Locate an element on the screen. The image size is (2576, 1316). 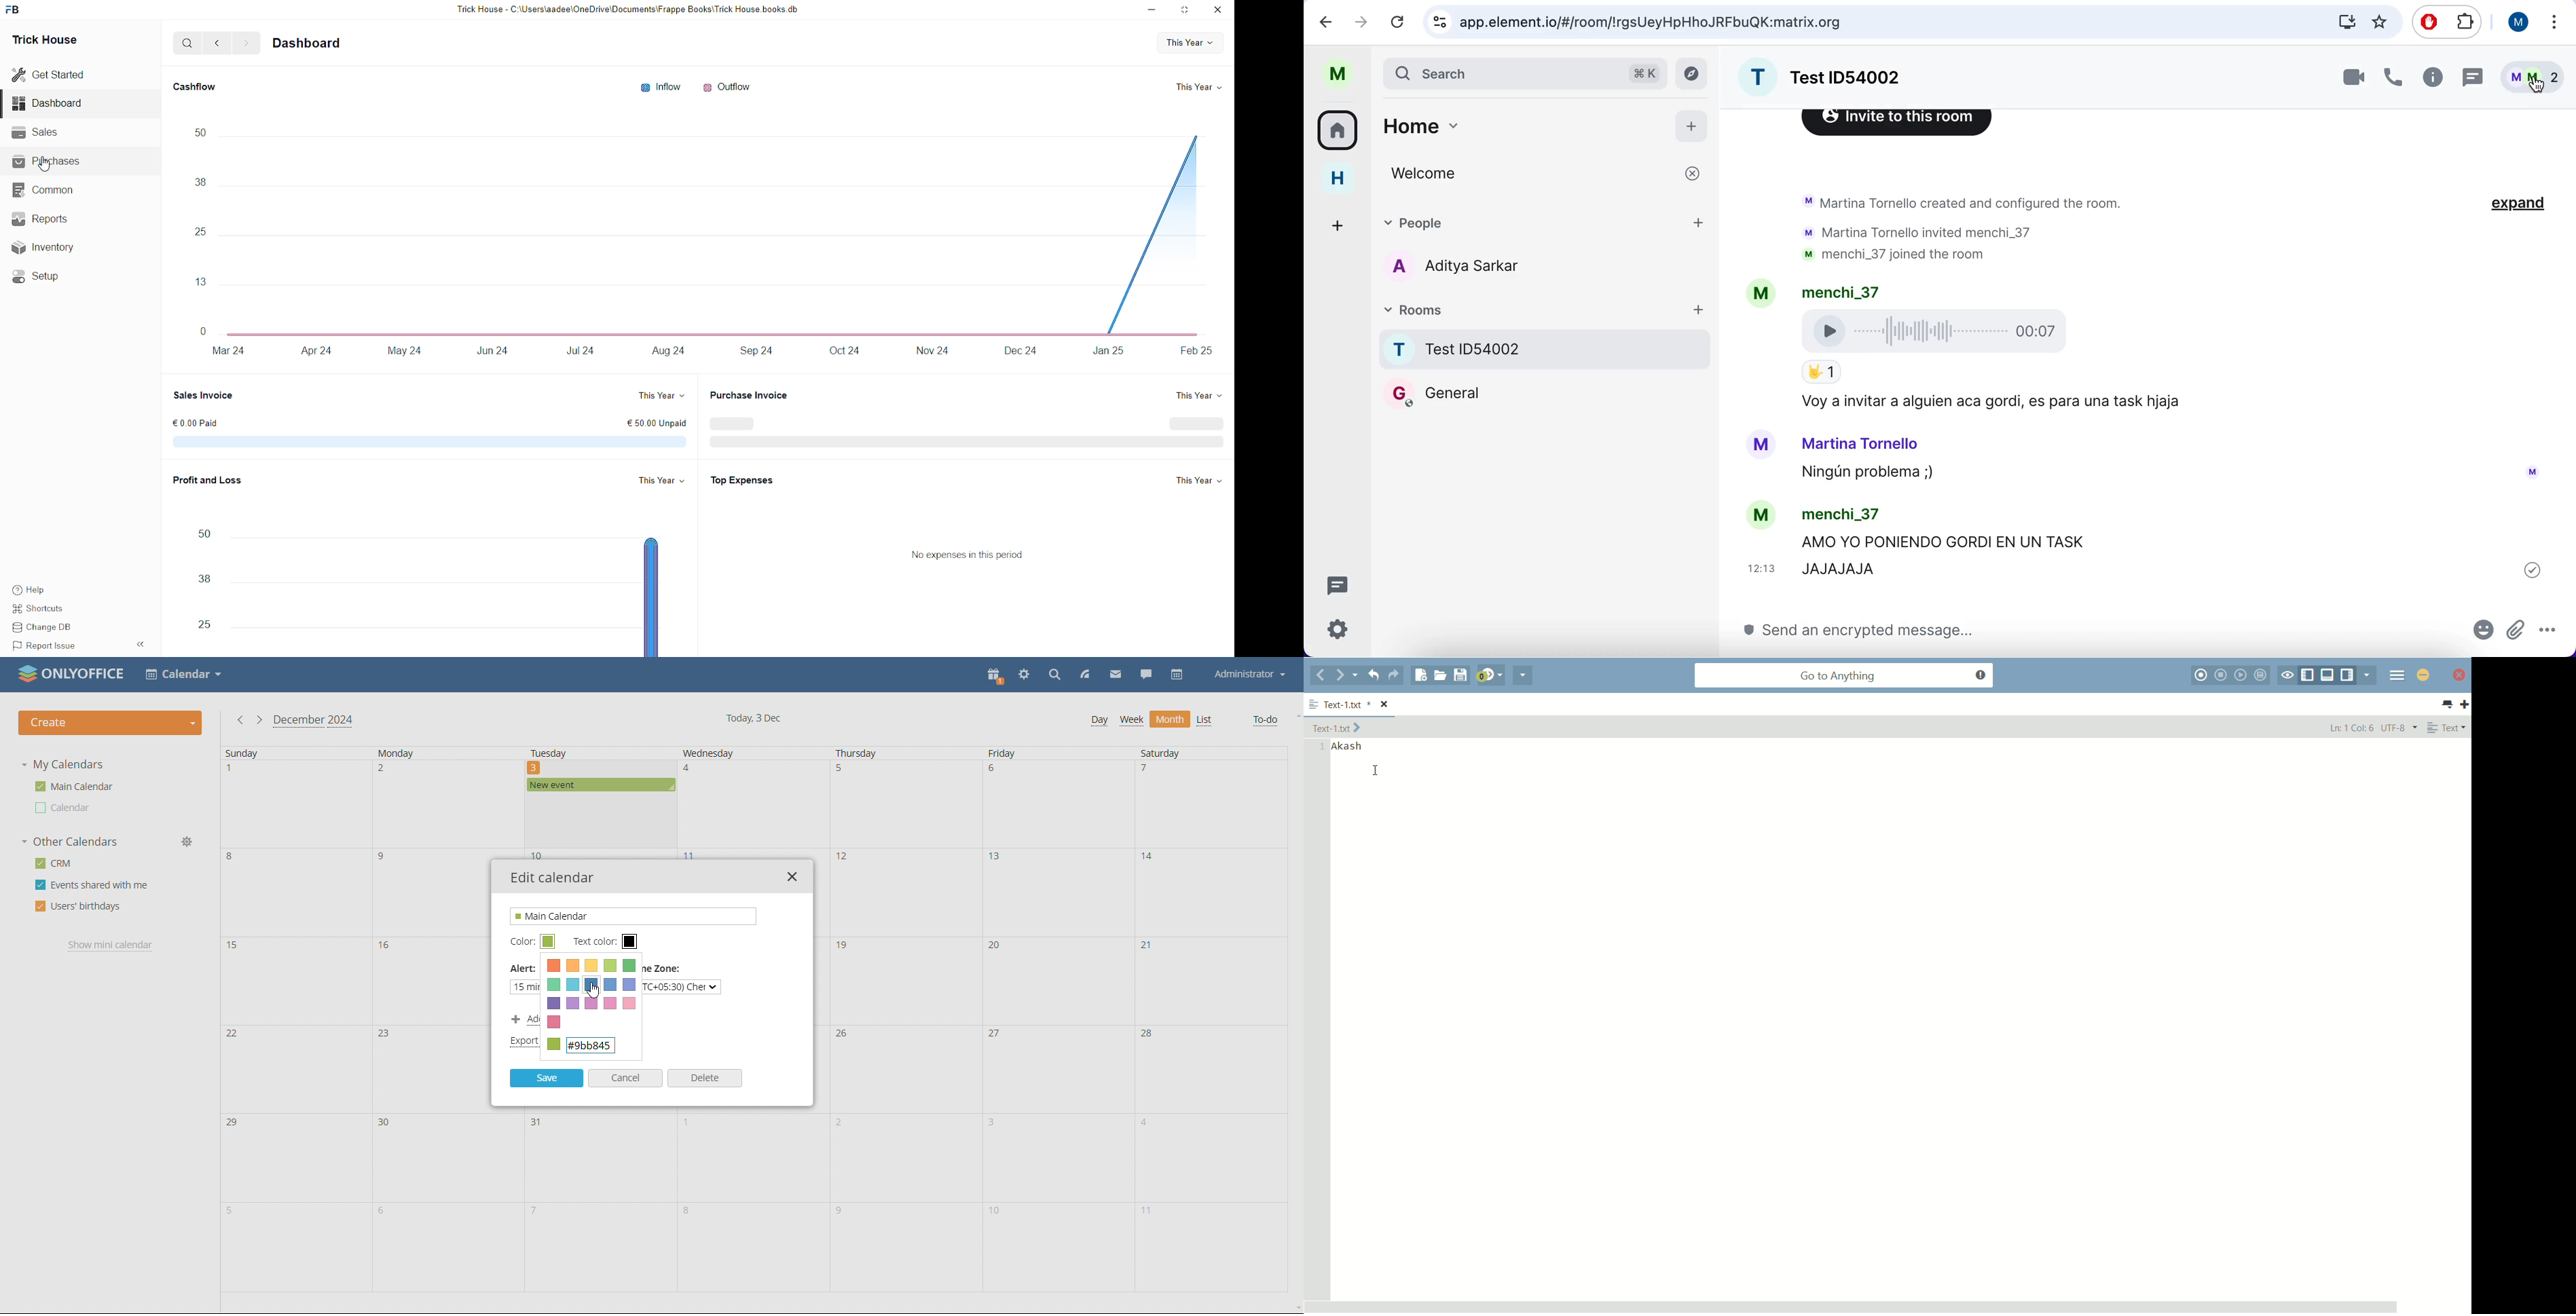
This Year  is located at coordinates (662, 477).